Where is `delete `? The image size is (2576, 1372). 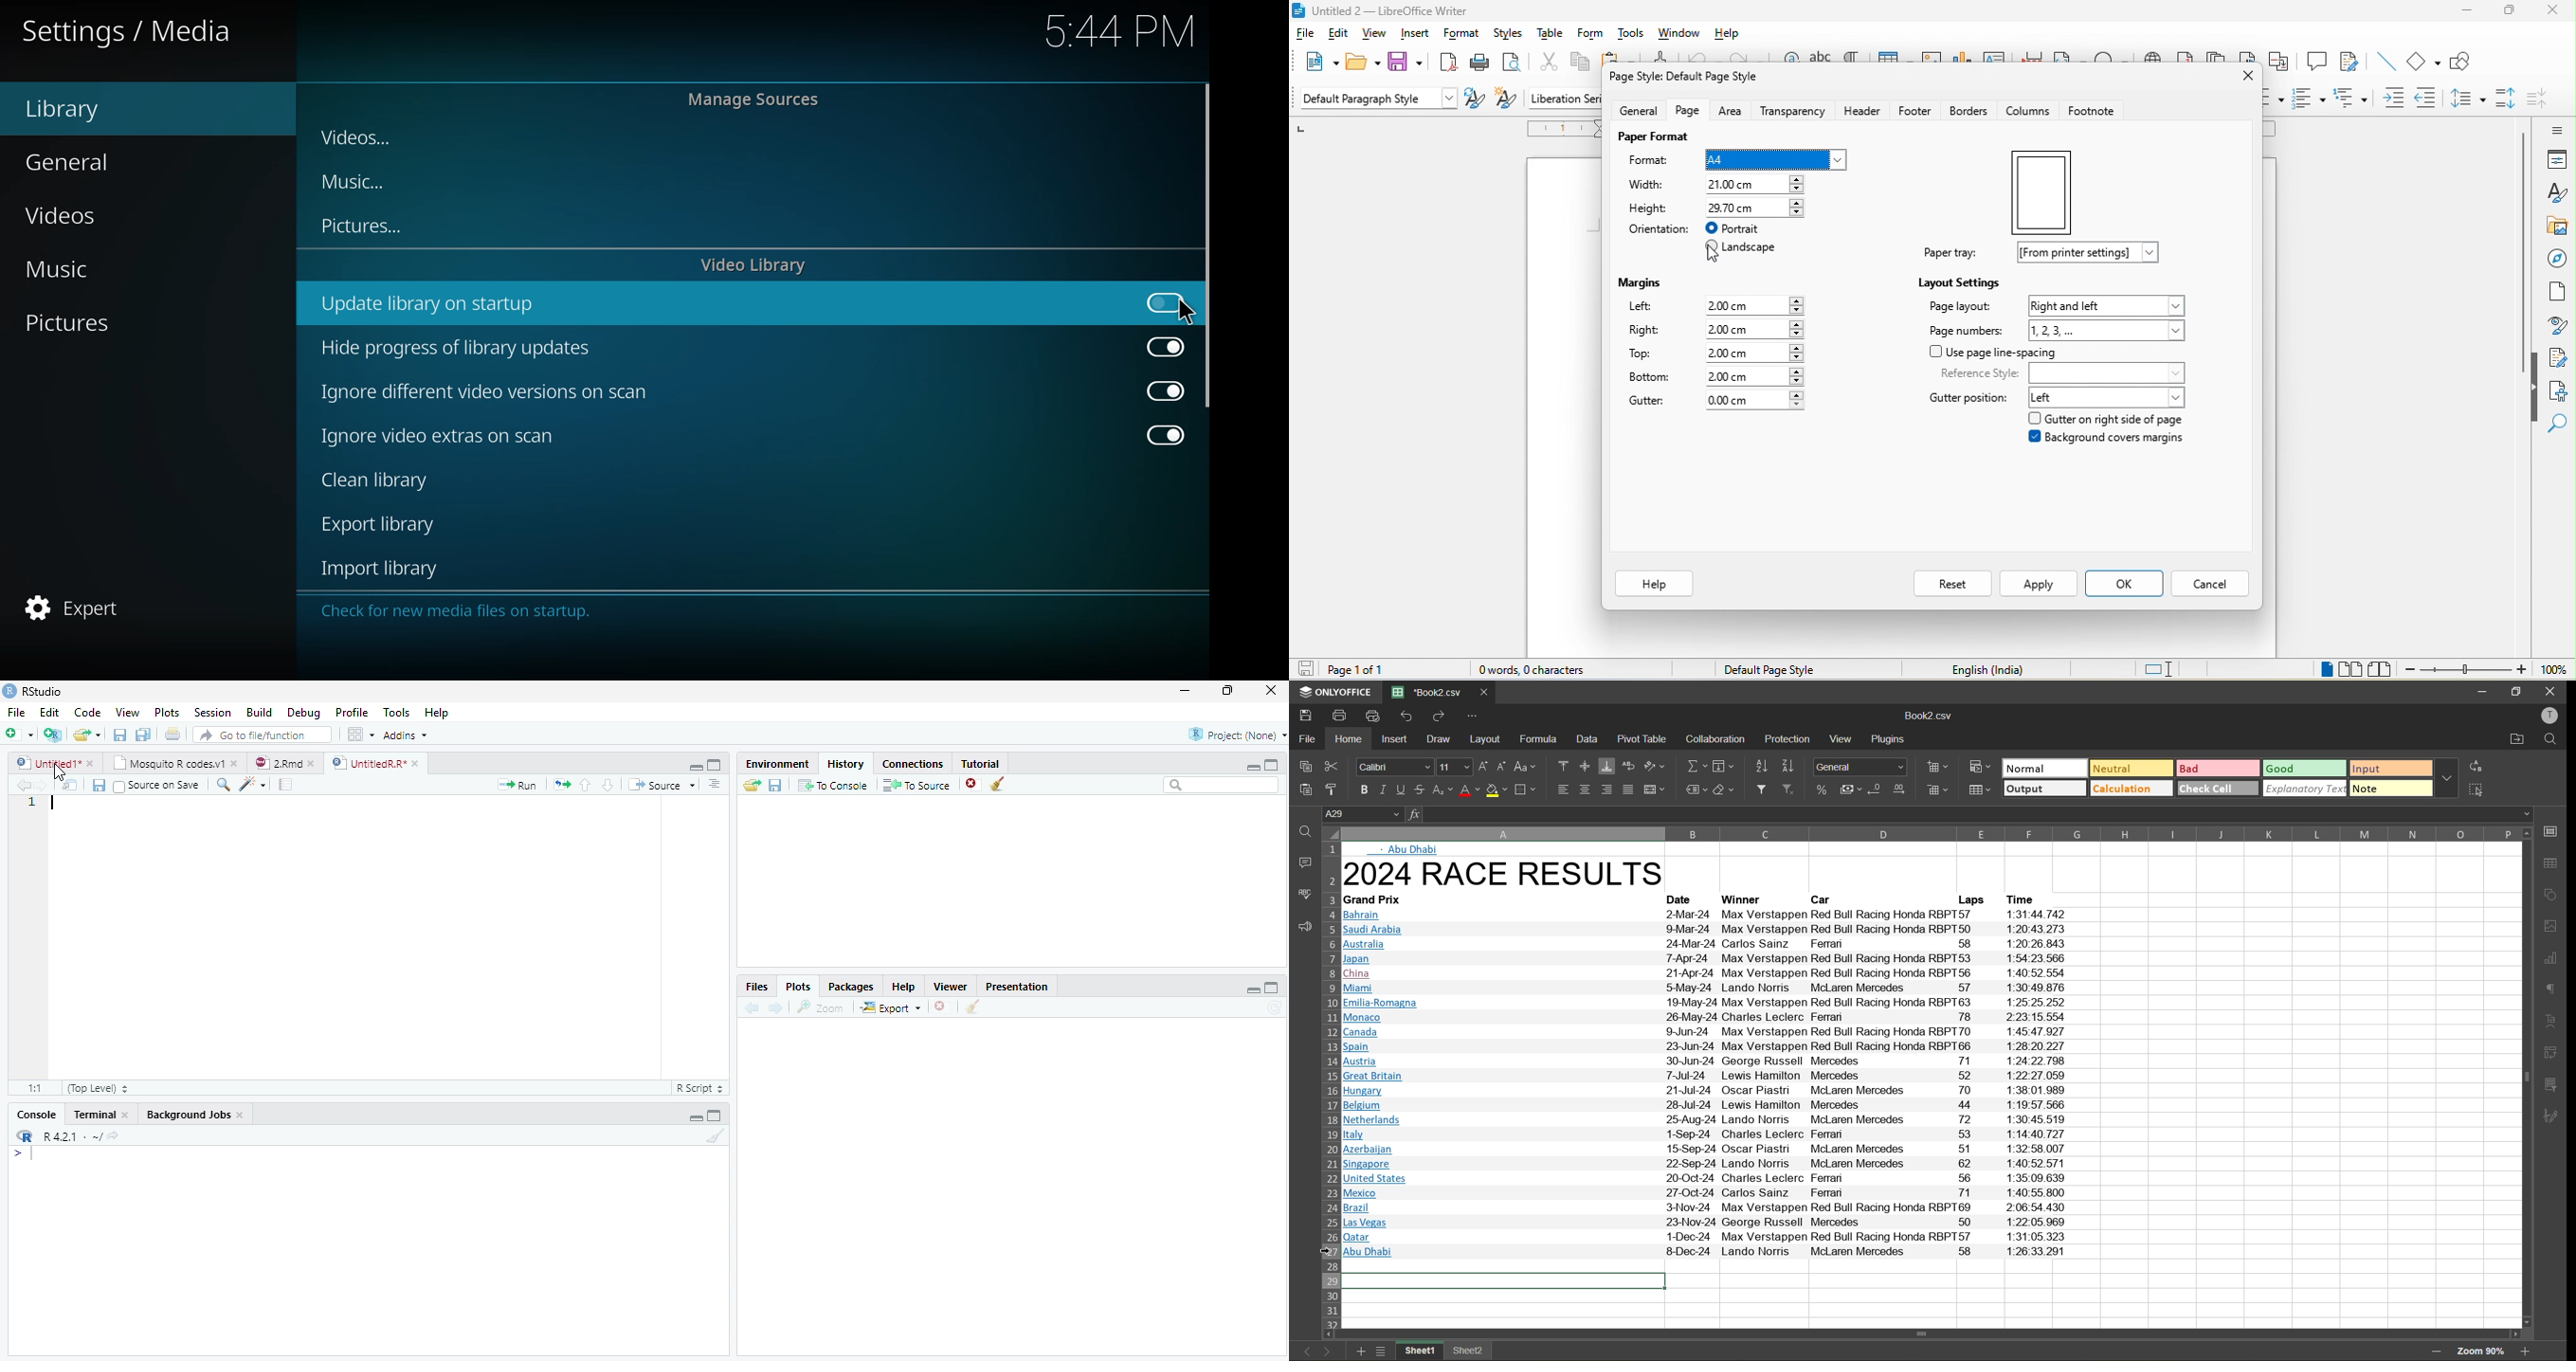
delete  is located at coordinates (942, 1006).